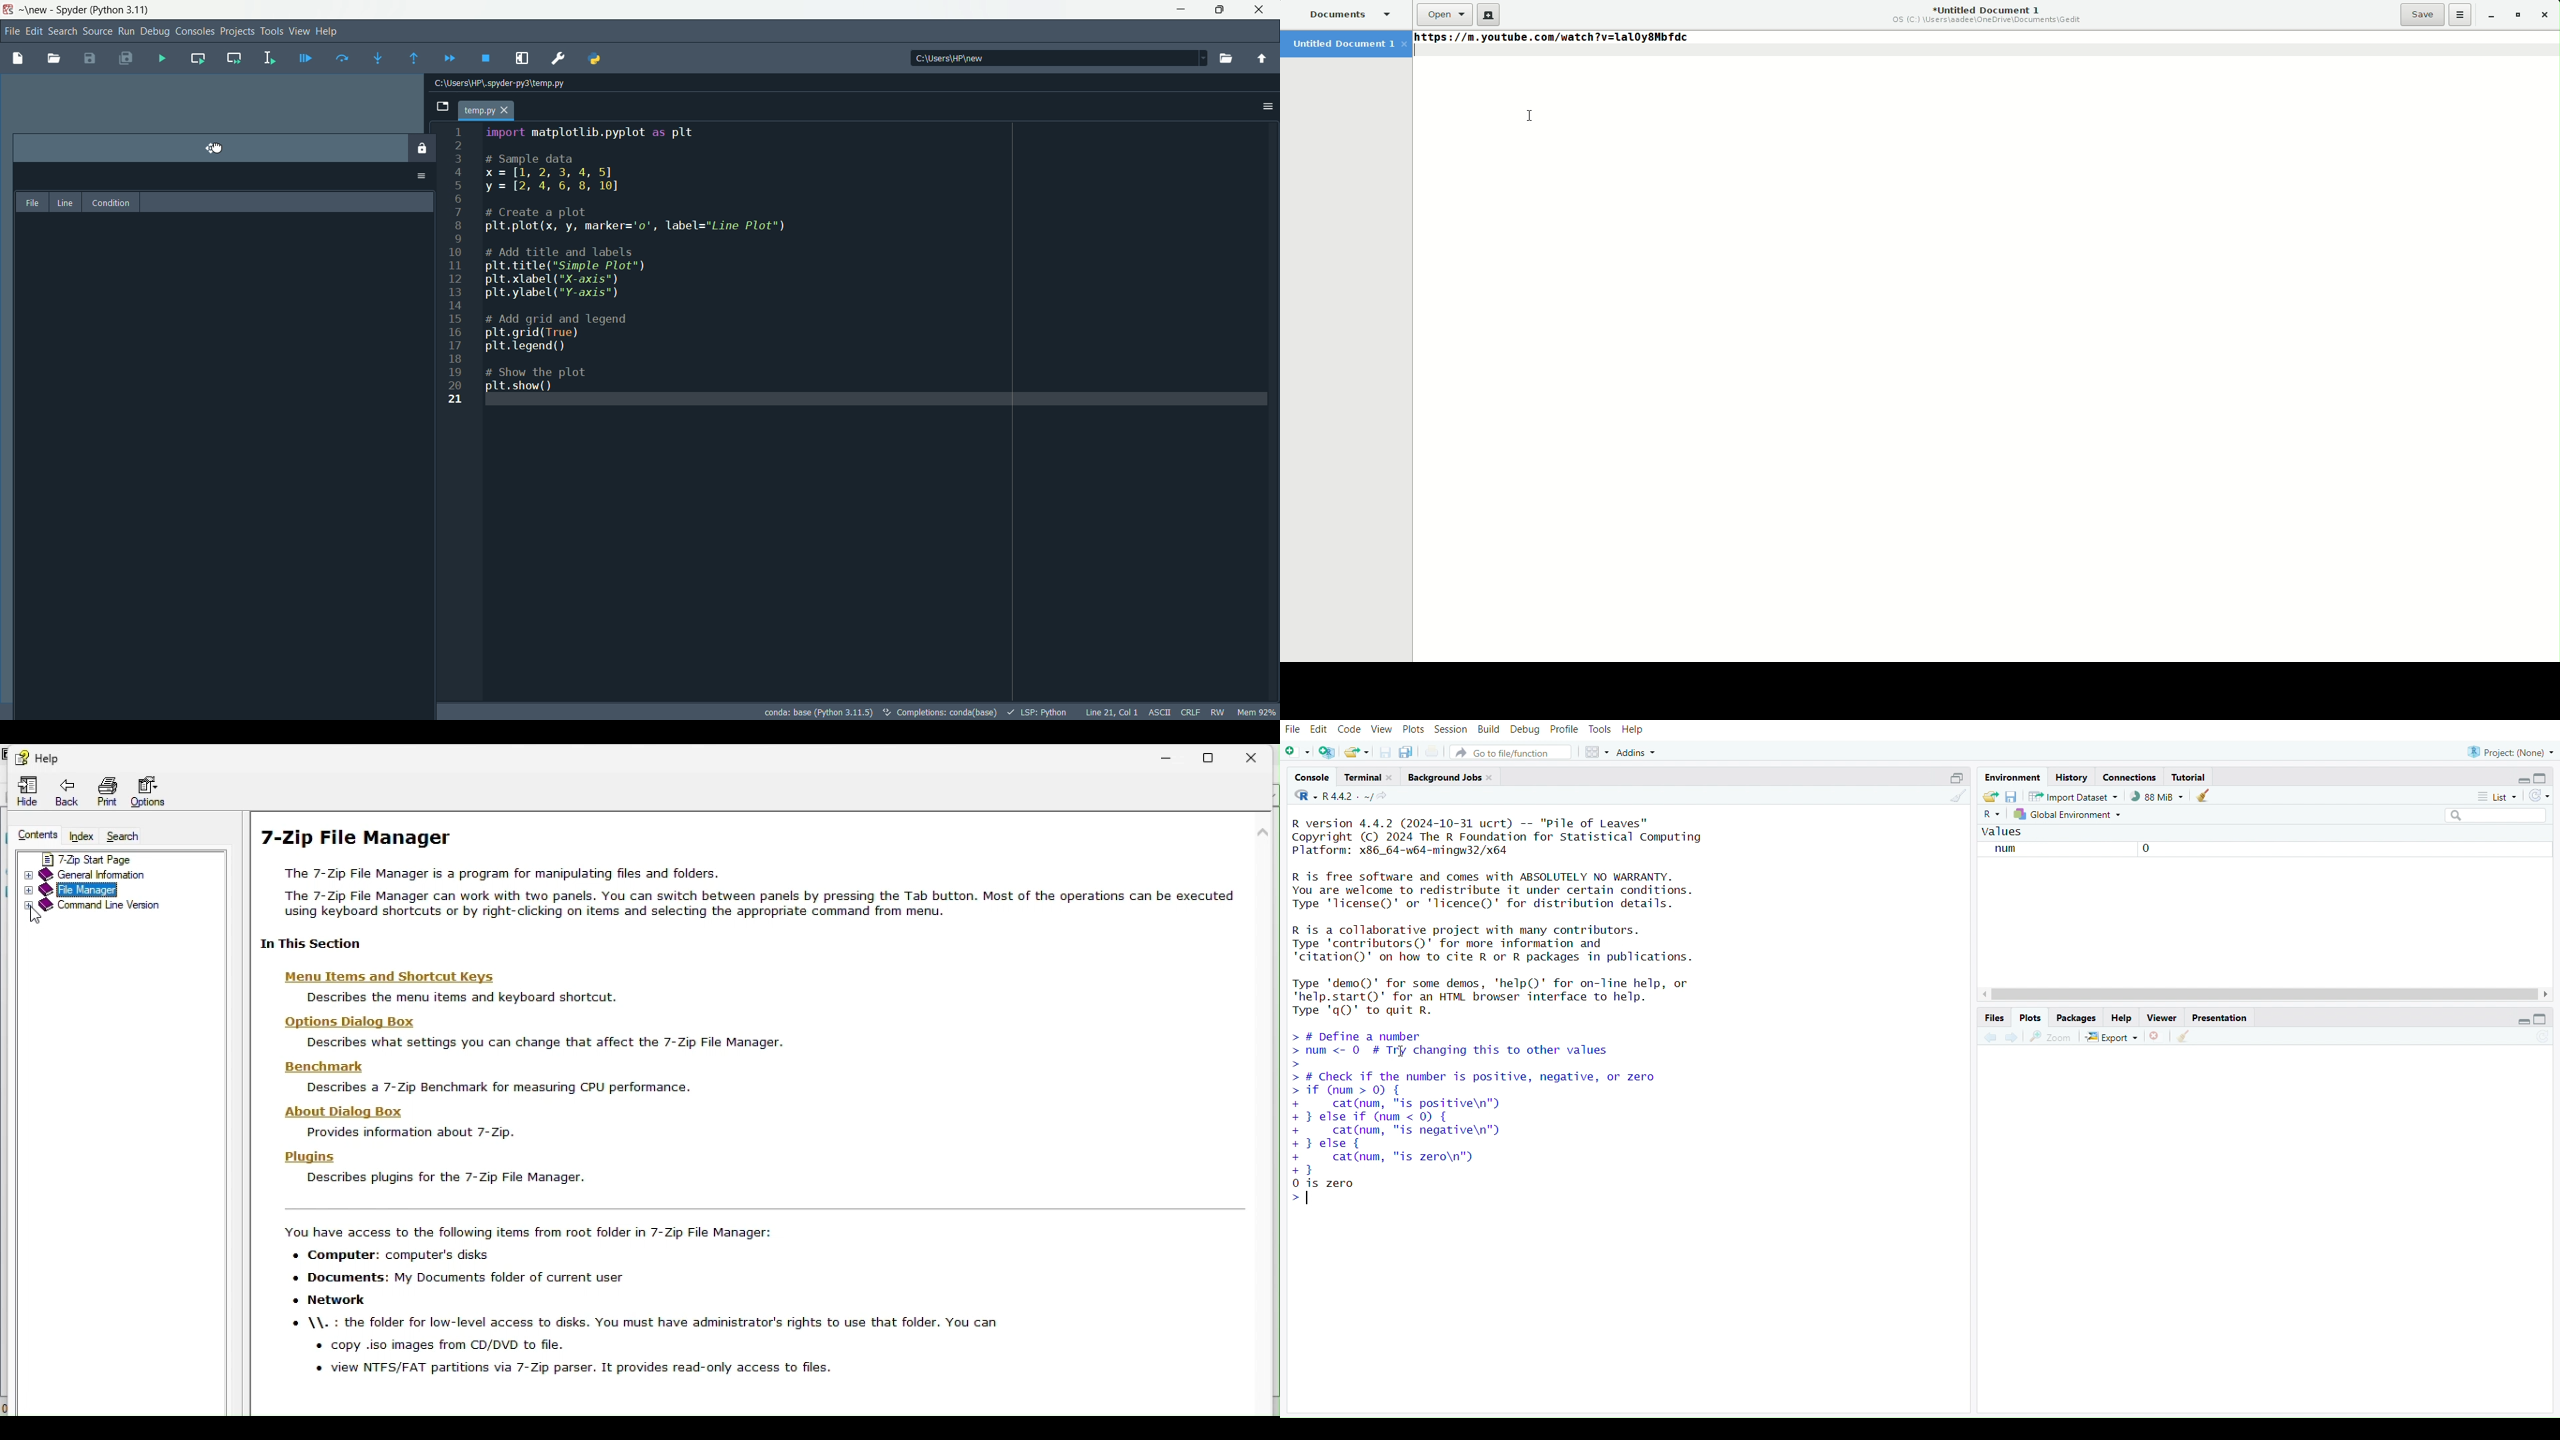 This screenshot has height=1456, width=2576. I want to click on contents, so click(35, 836).